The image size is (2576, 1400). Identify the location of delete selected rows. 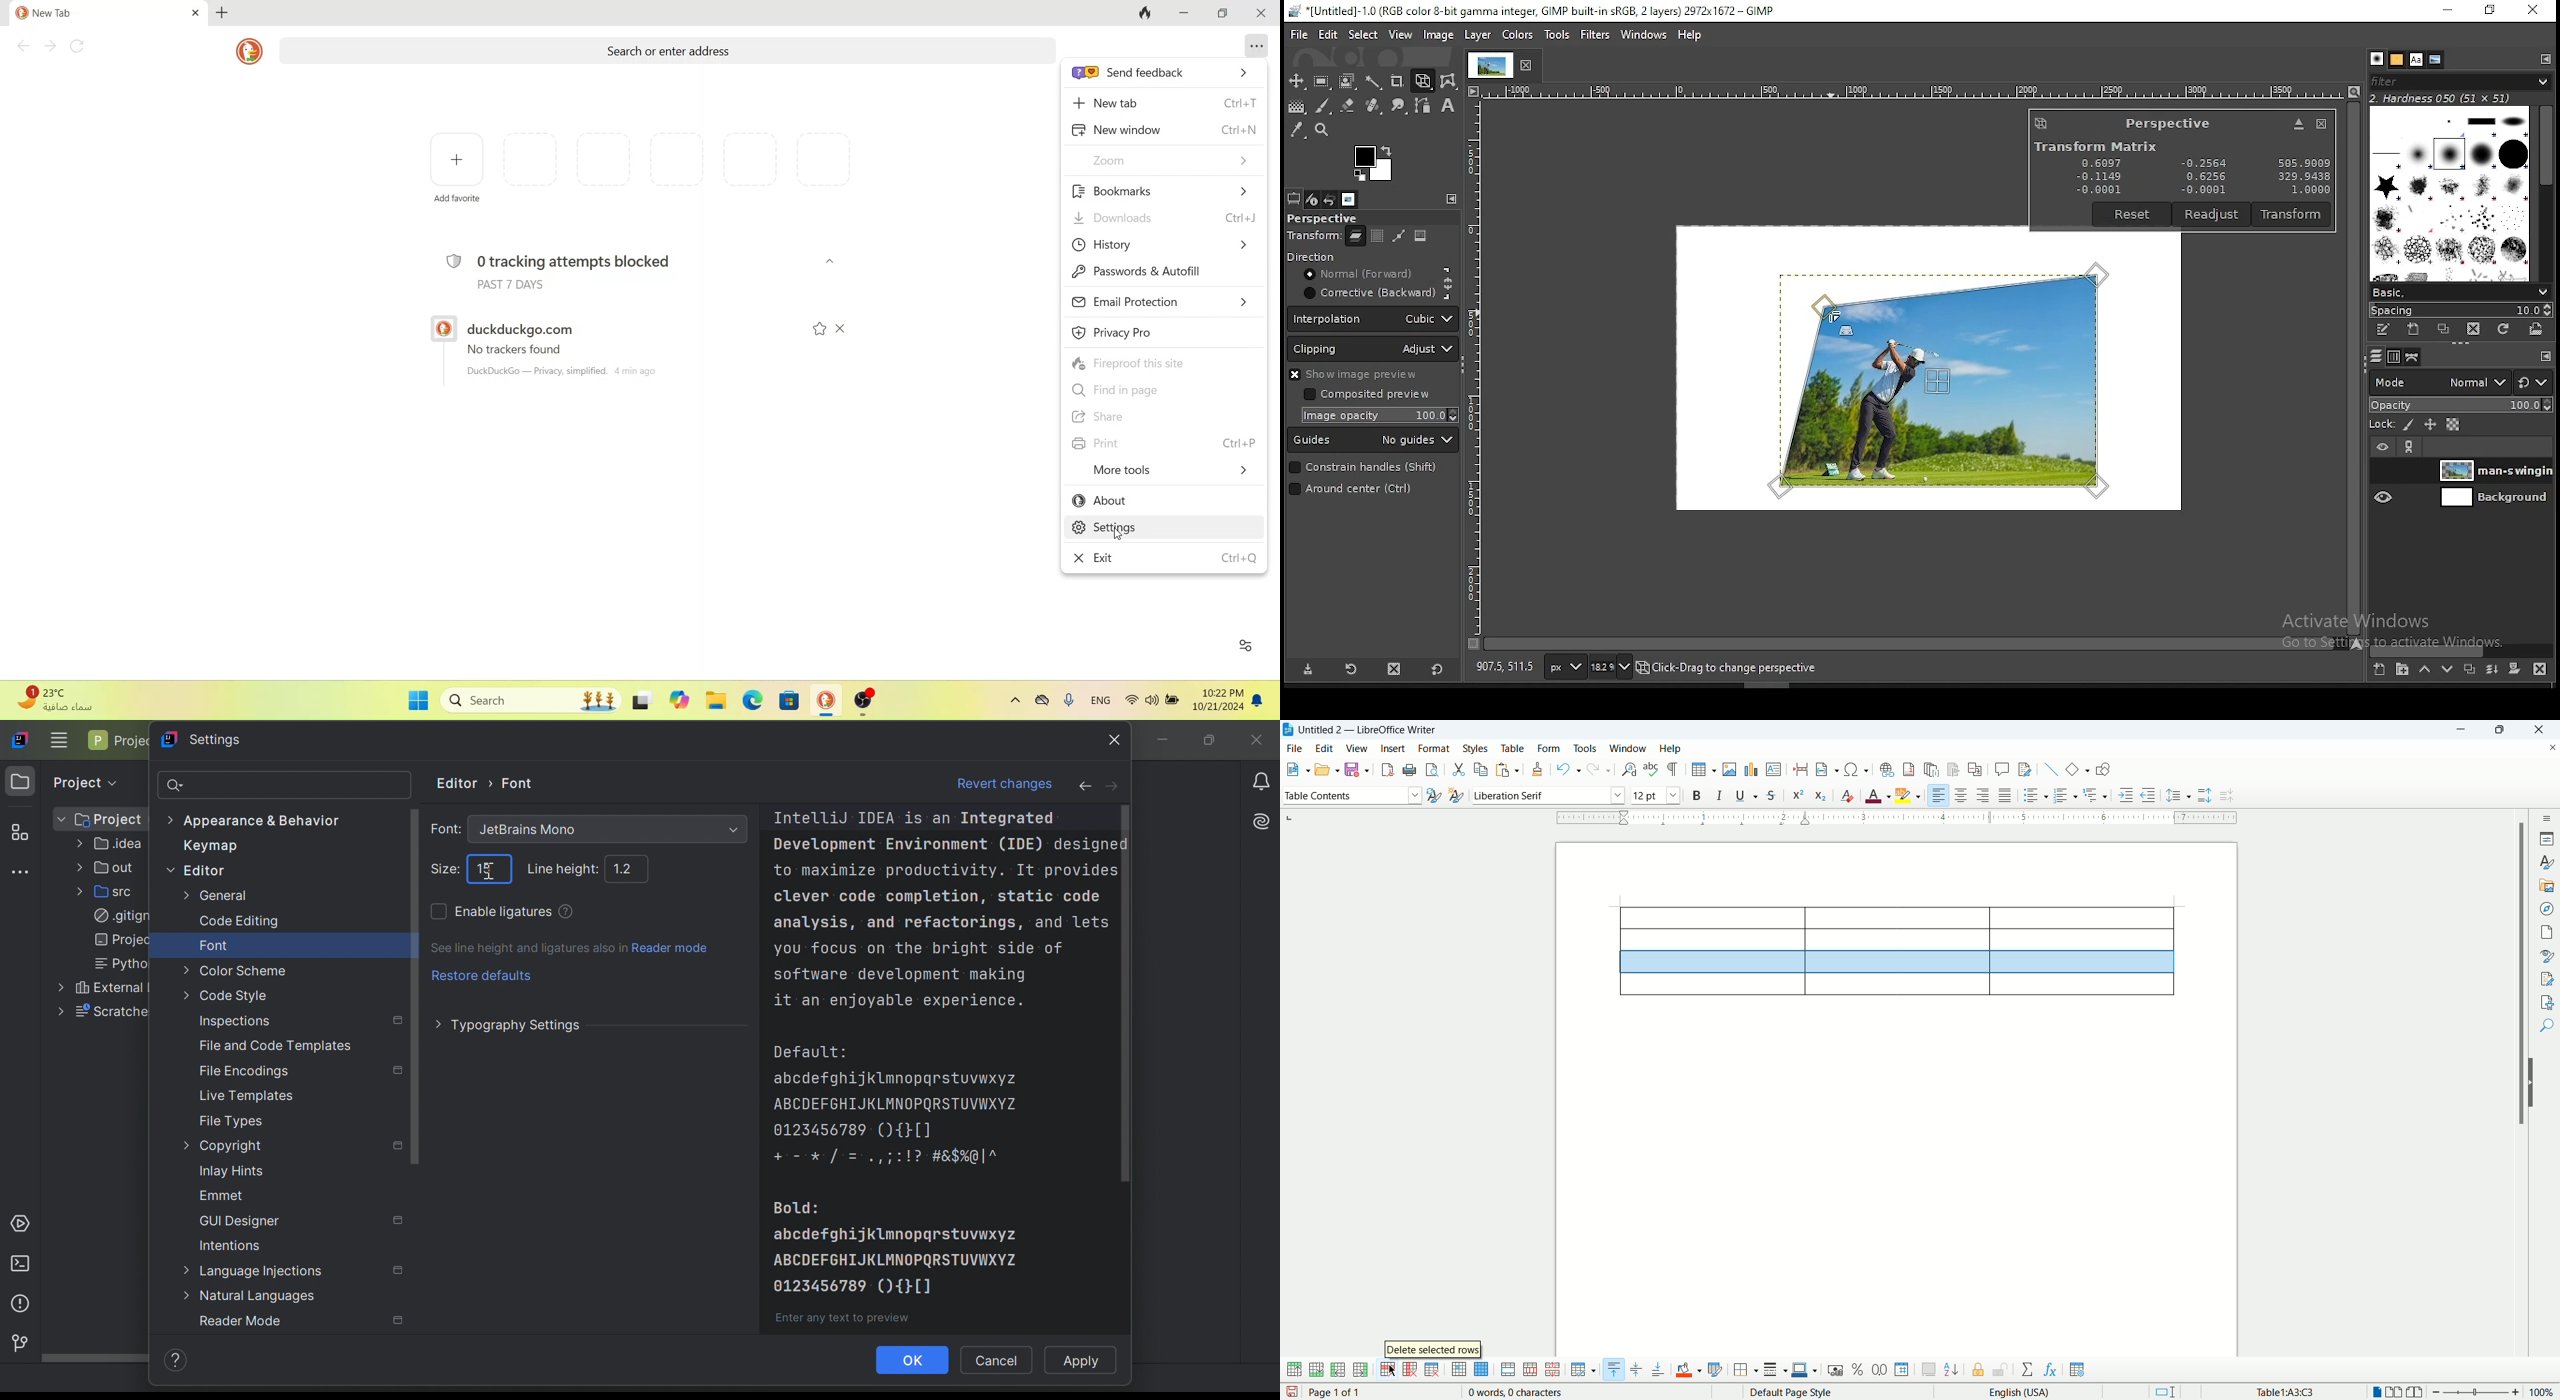
(1434, 1348).